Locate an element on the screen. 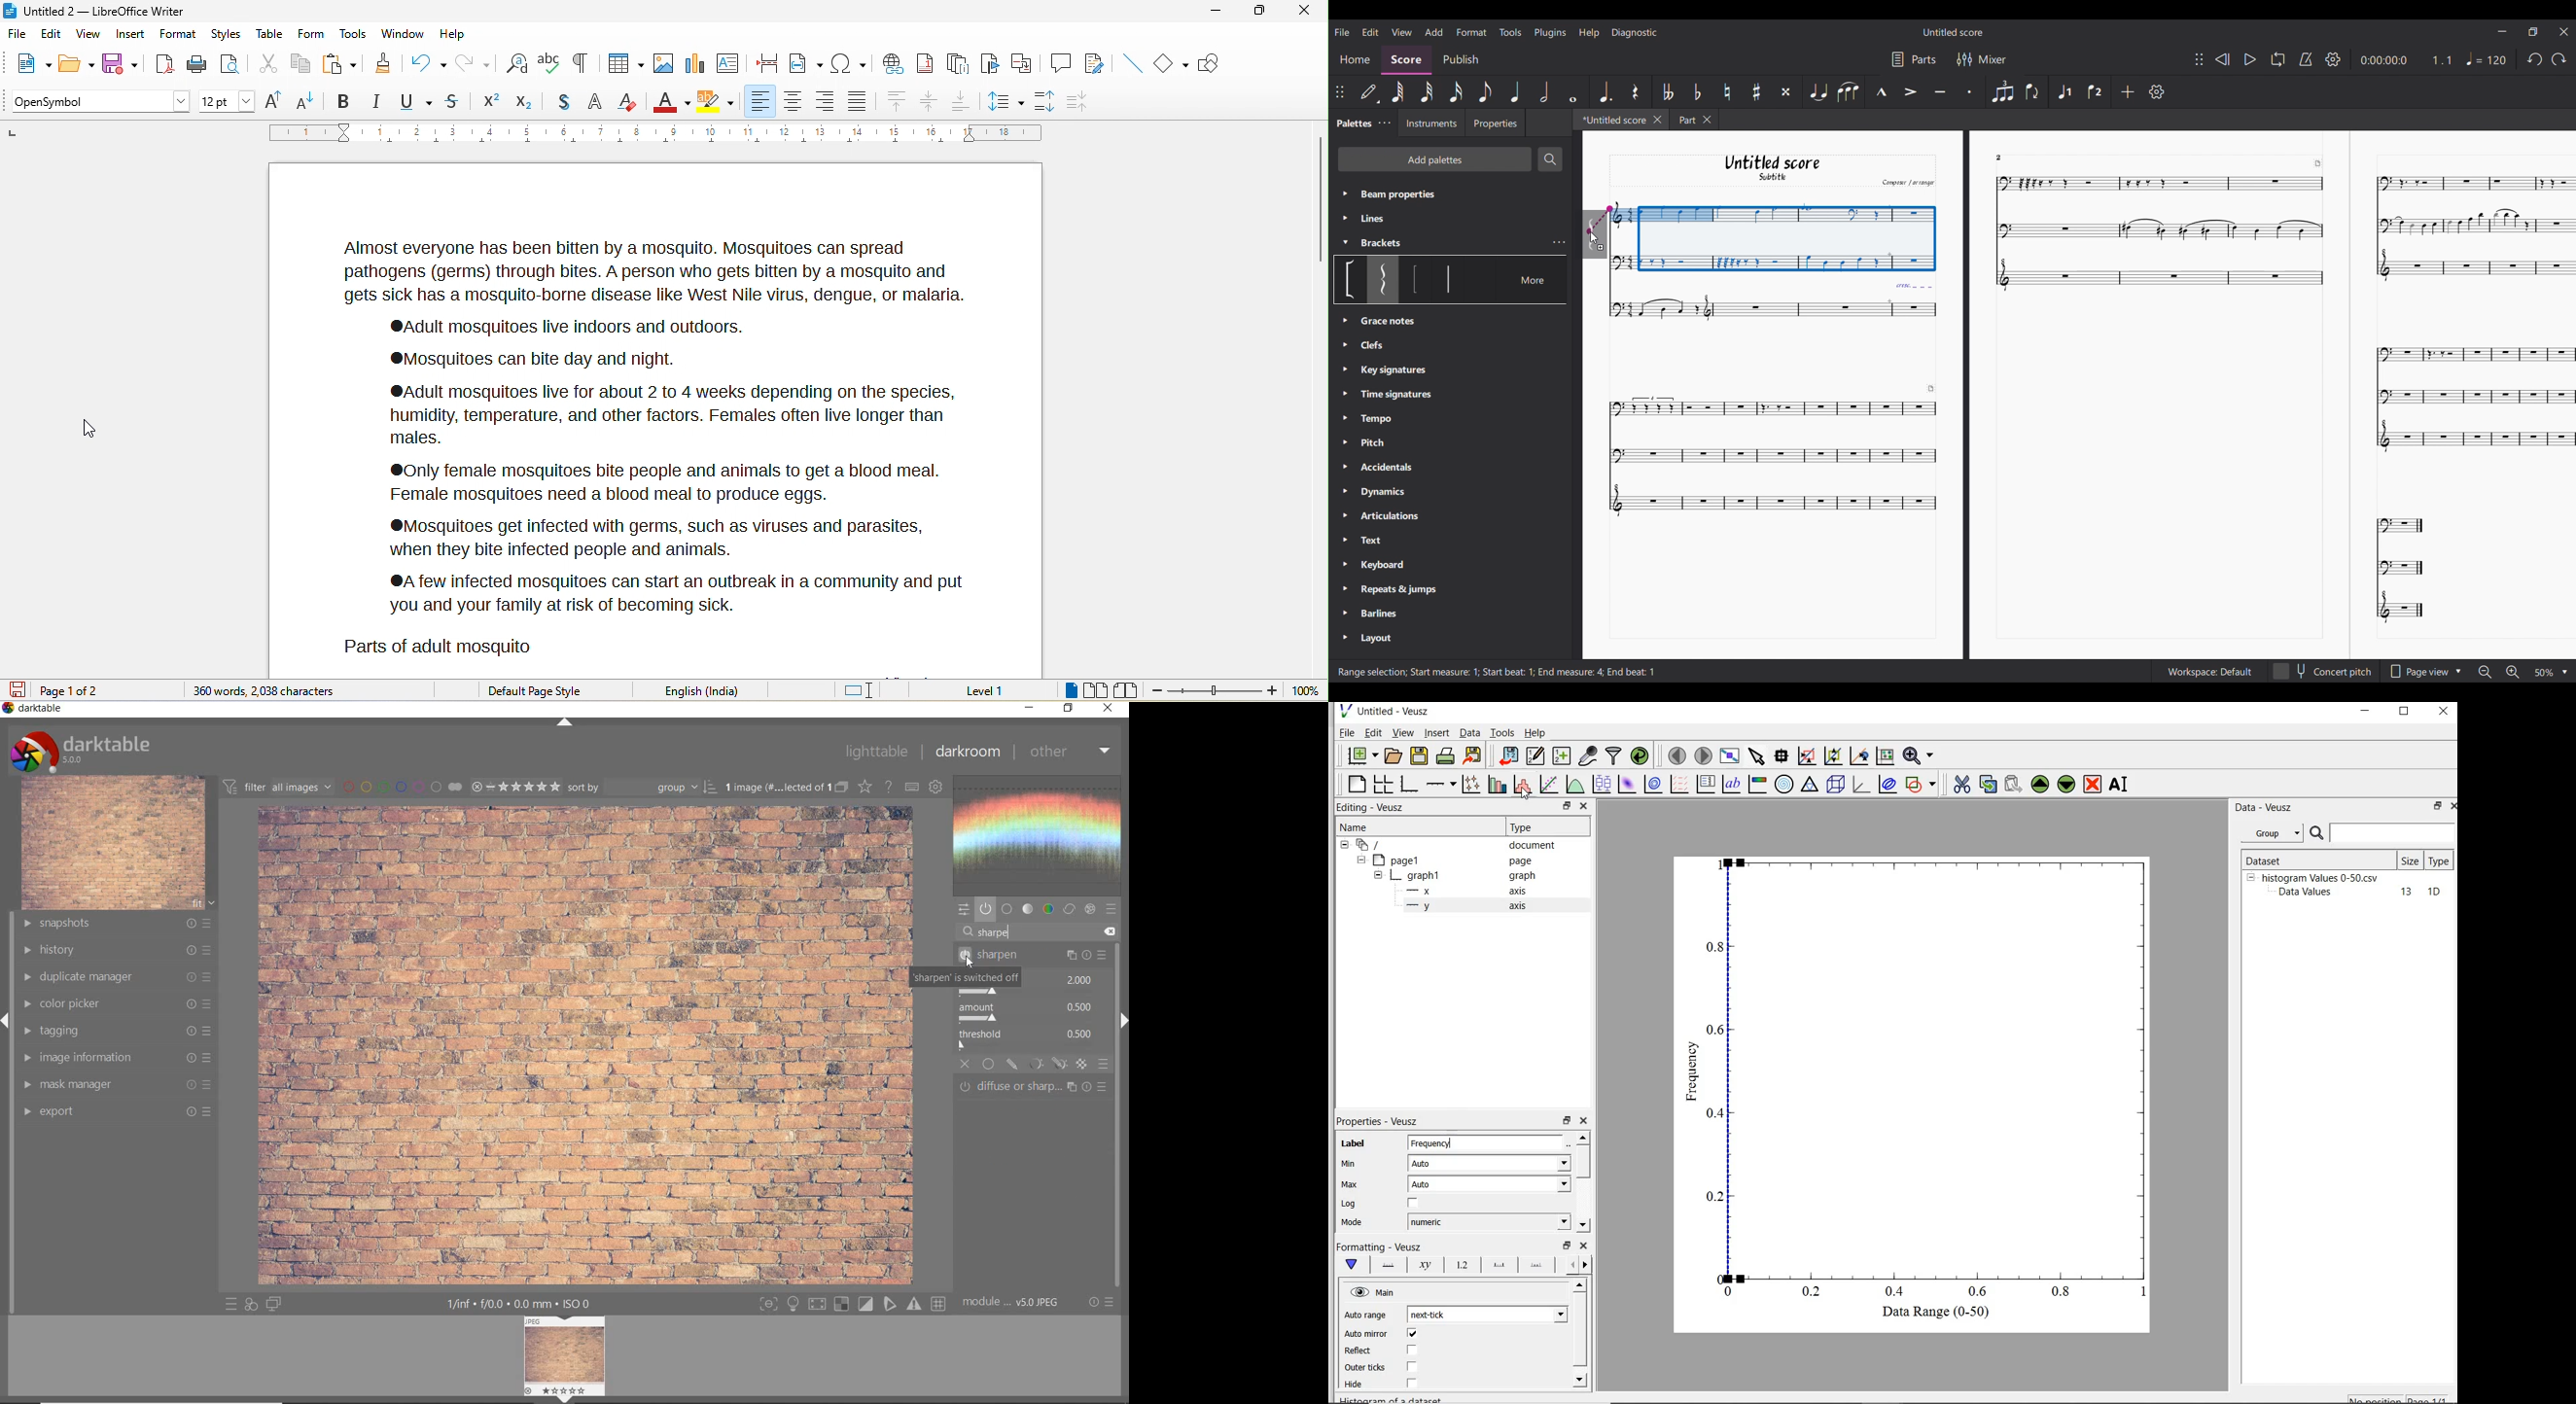  BLENDING OPTIONS is located at coordinates (1104, 1065).